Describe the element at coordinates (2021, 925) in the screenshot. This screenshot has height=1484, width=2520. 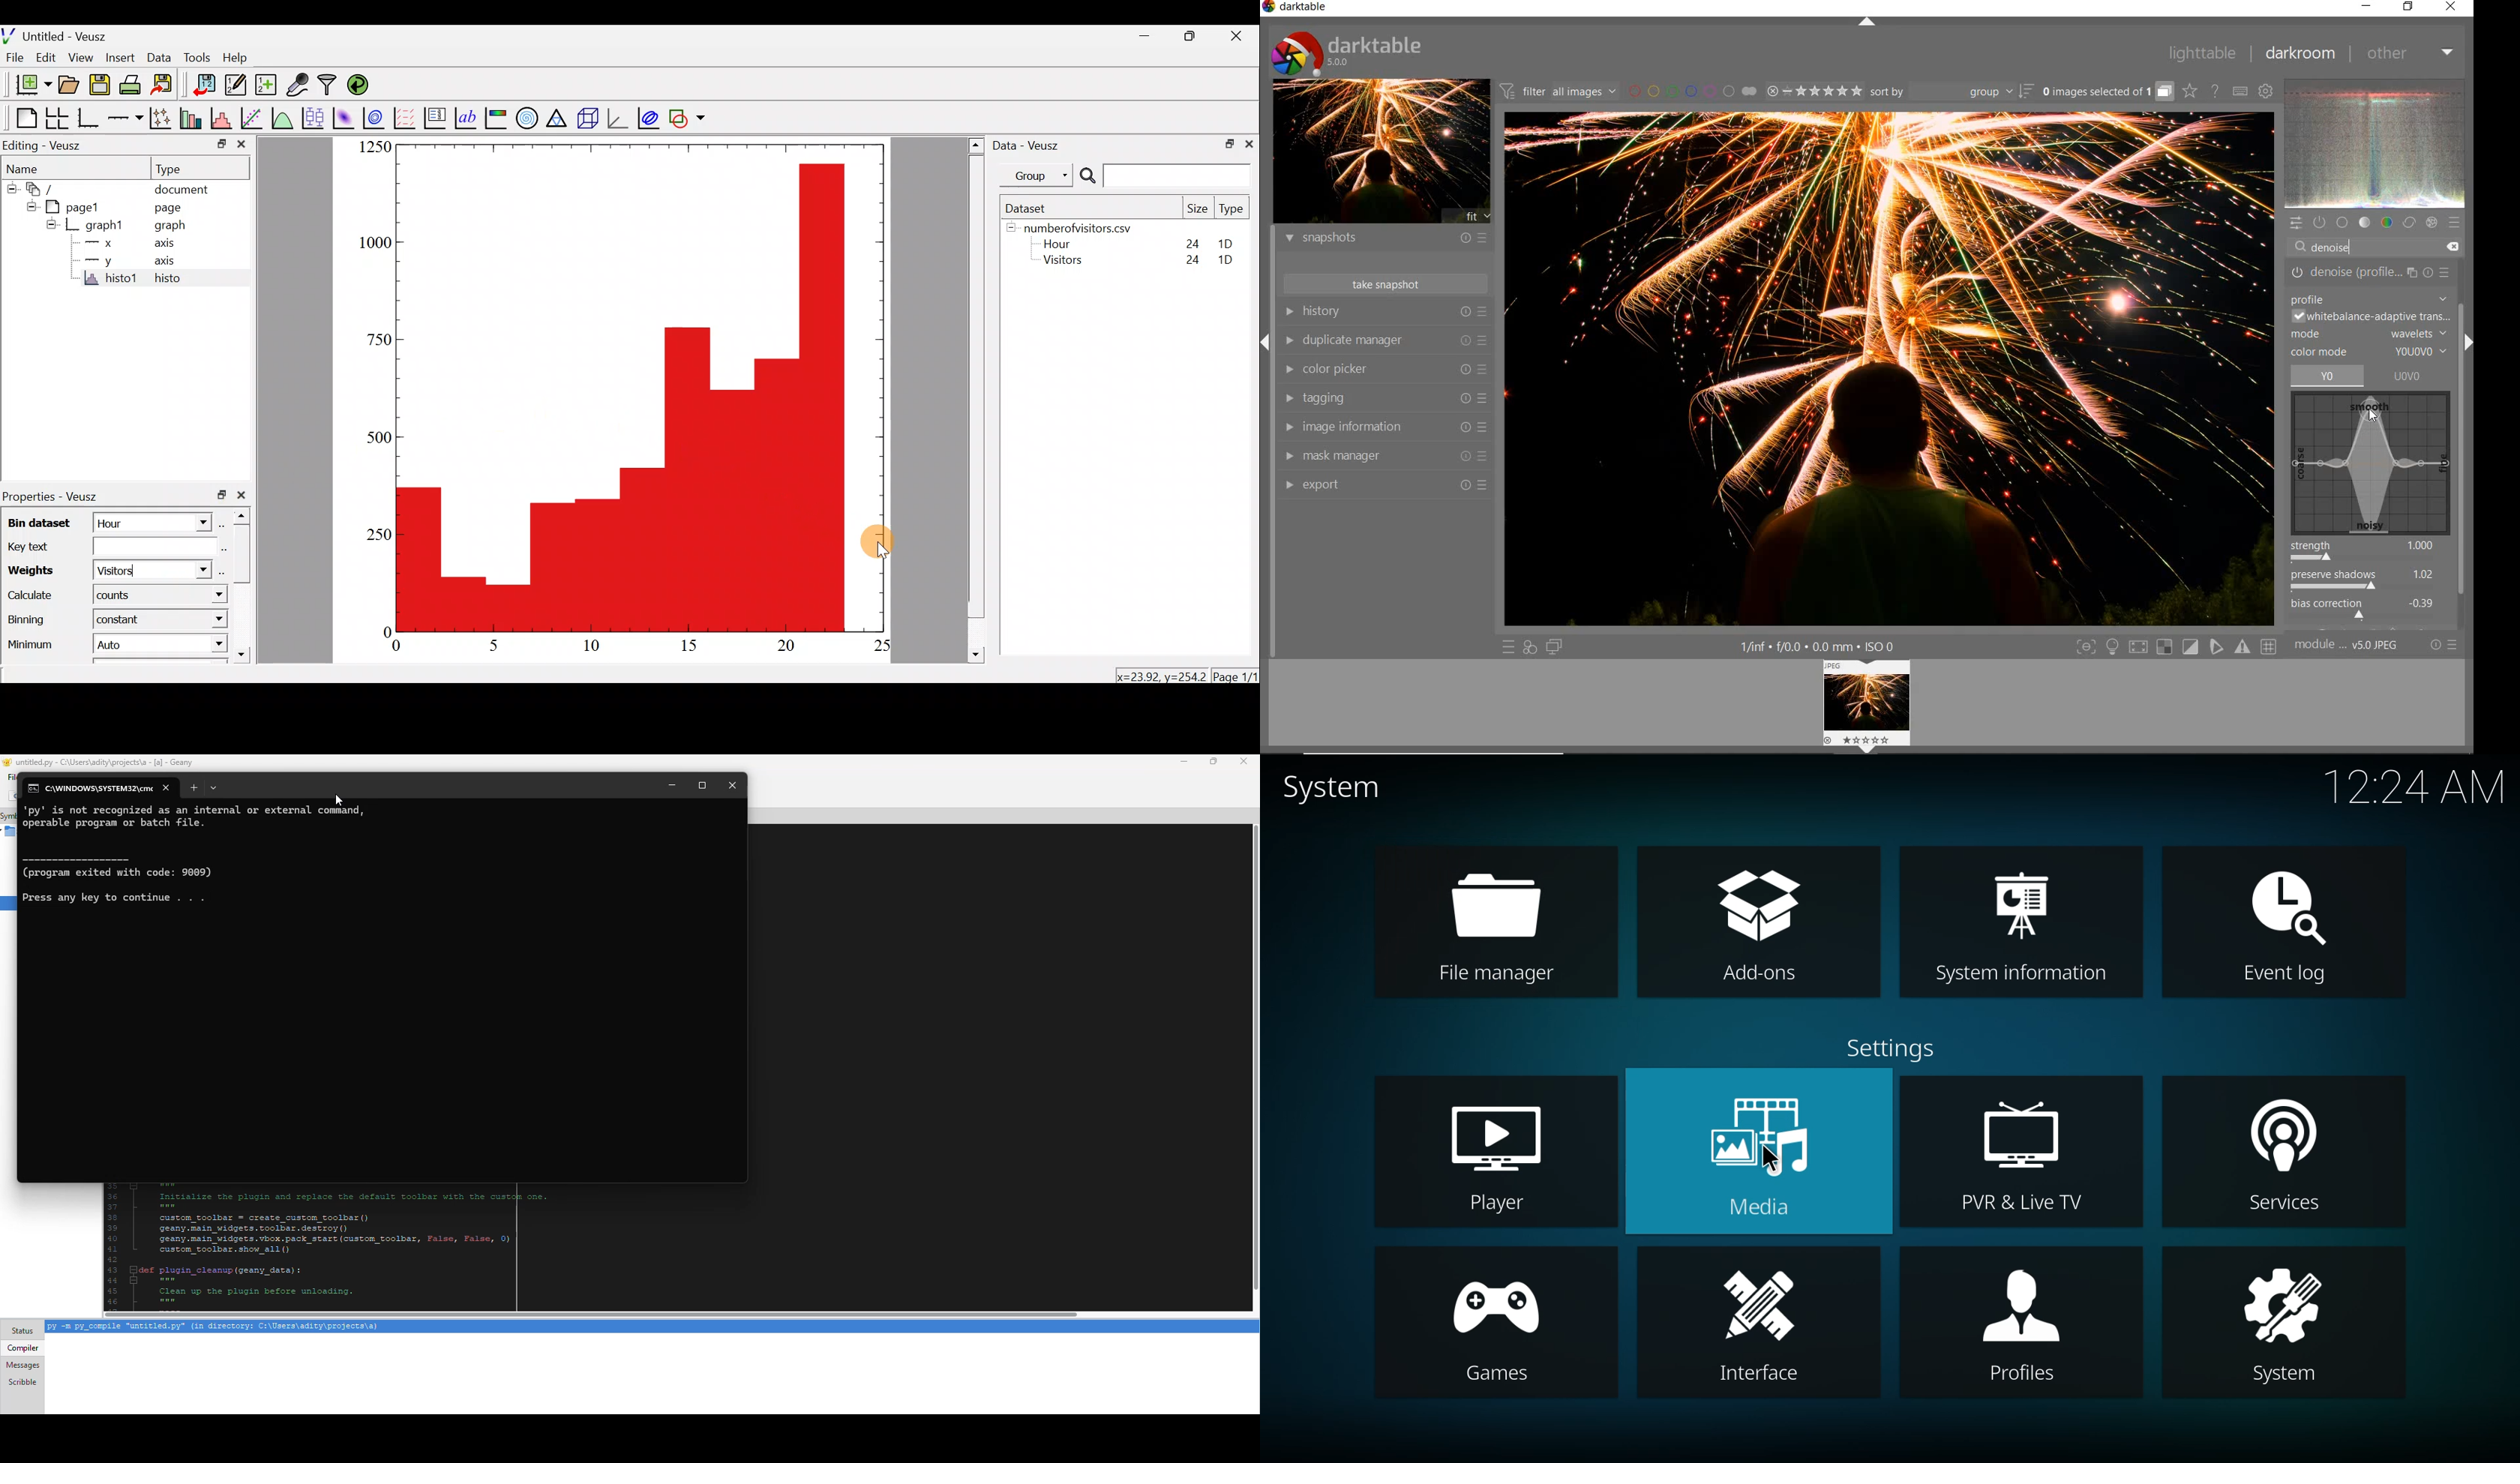
I see `system information` at that location.